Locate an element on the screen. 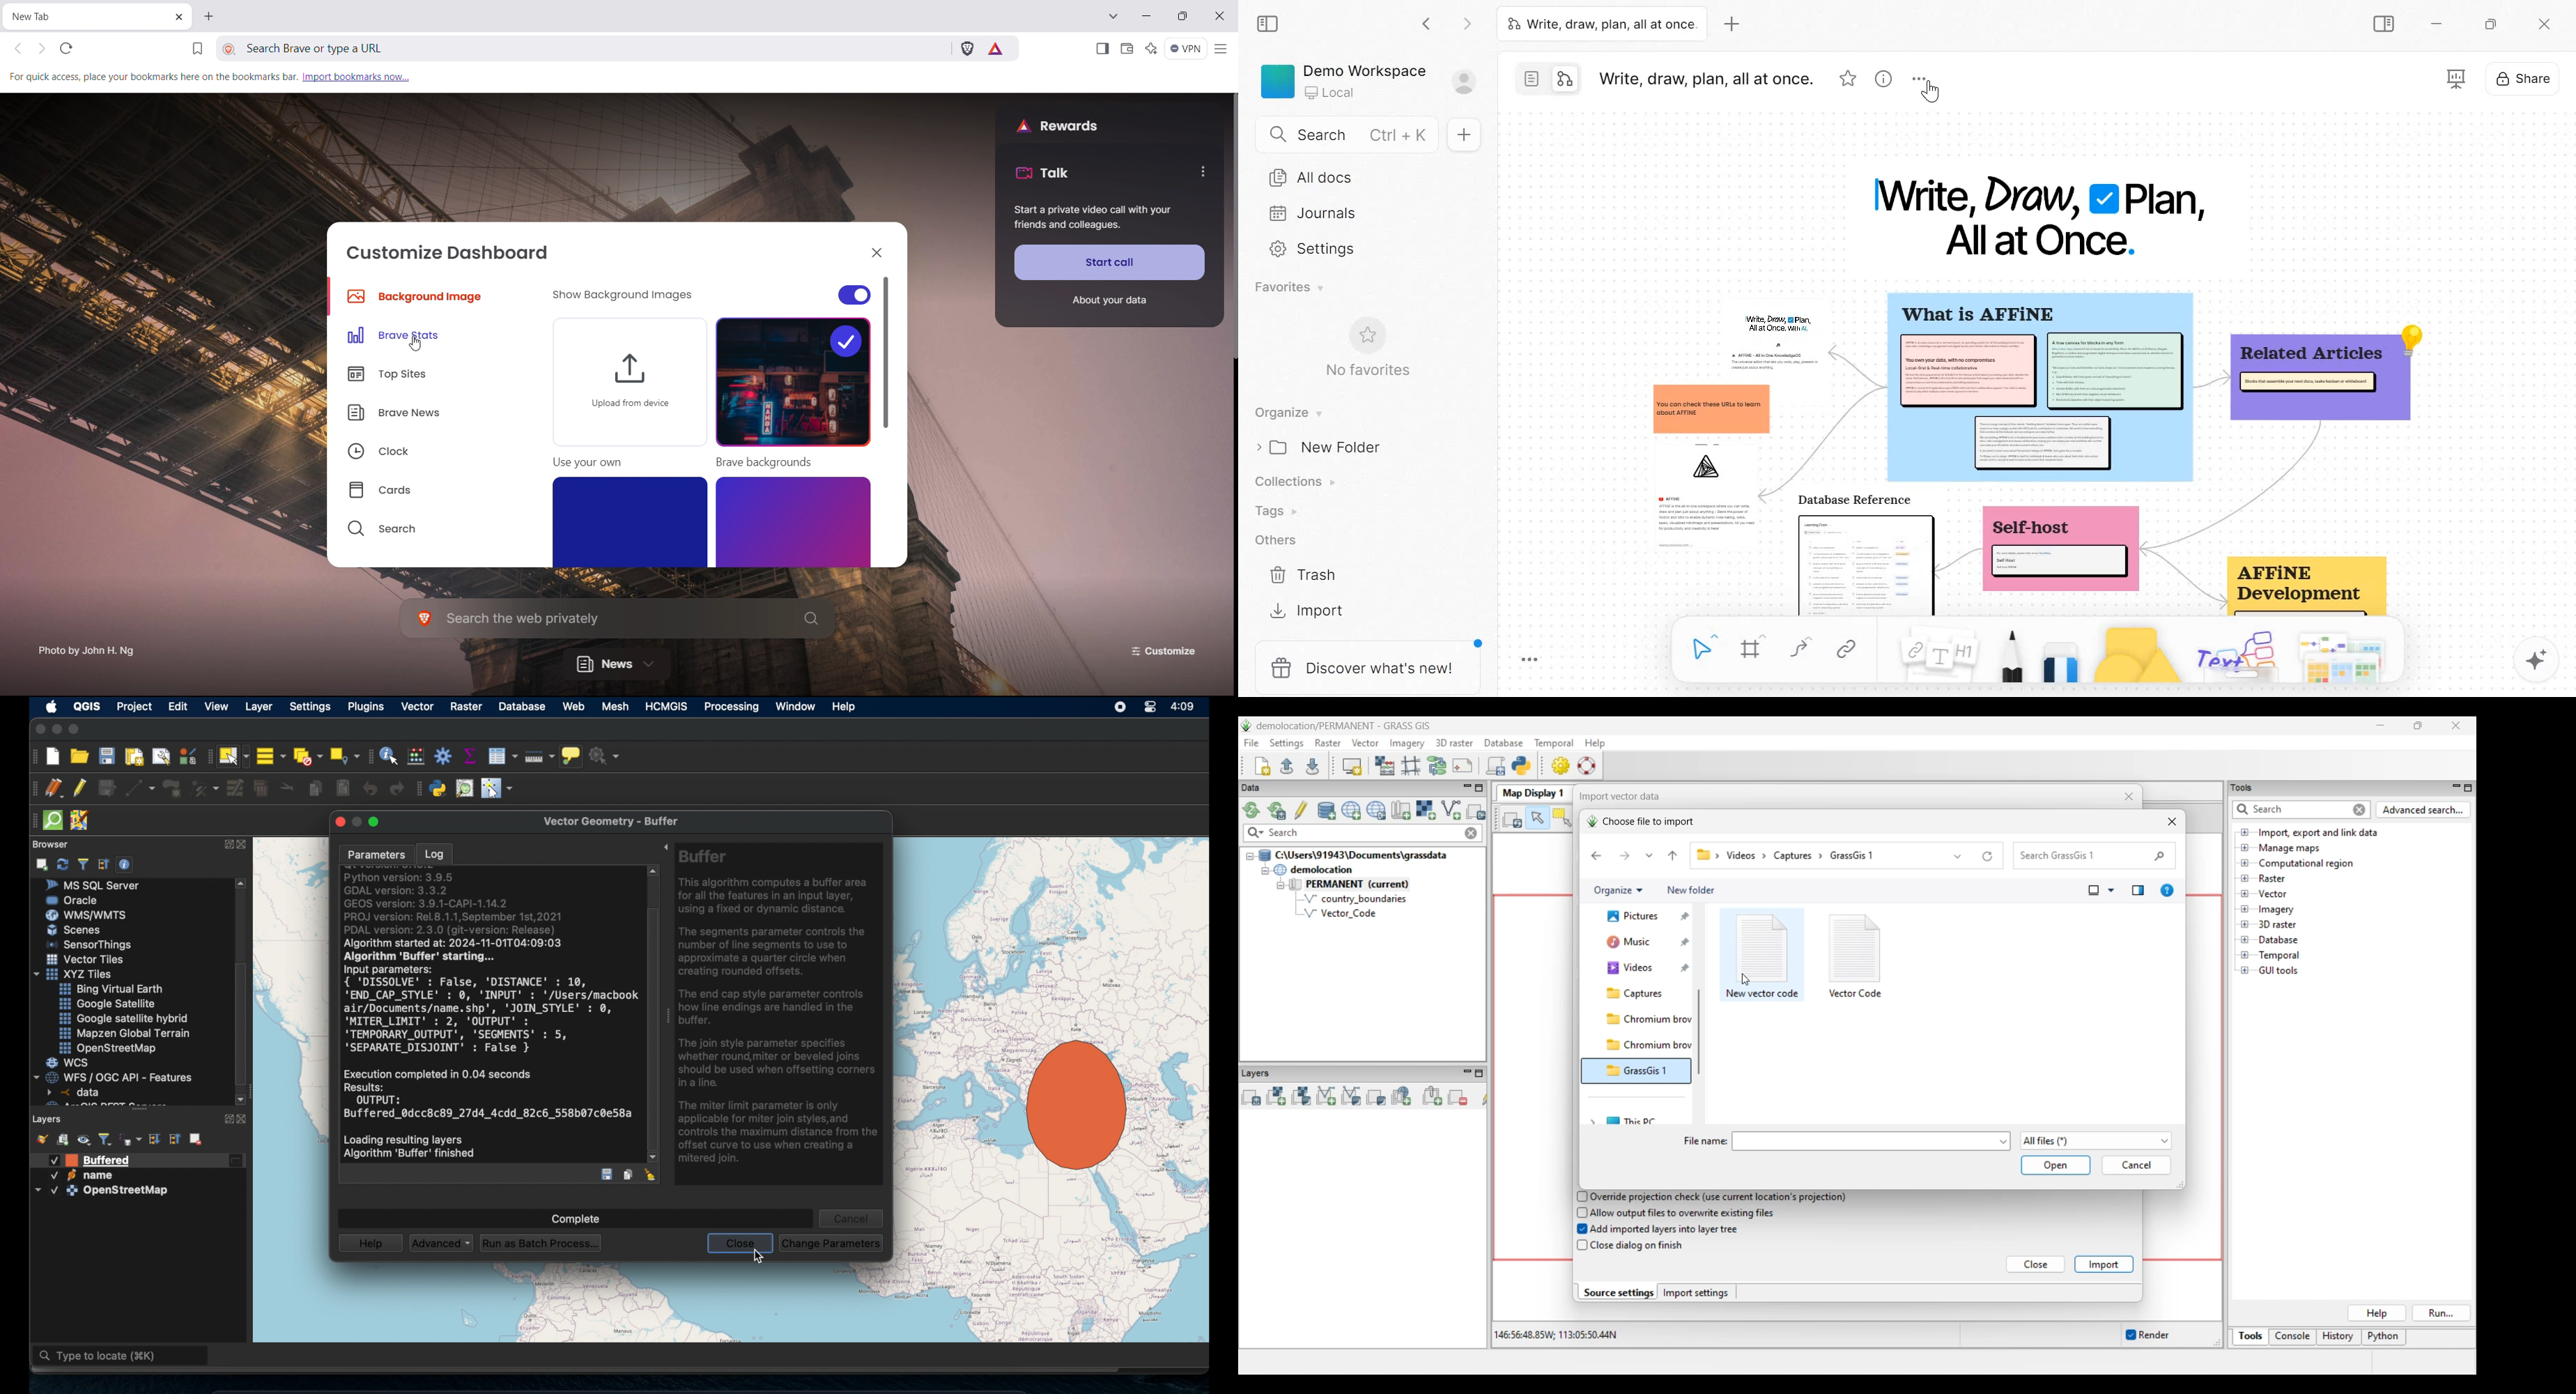 This screenshot has height=1400, width=2576. favorite symbol is located at coordinates (1365, 335).